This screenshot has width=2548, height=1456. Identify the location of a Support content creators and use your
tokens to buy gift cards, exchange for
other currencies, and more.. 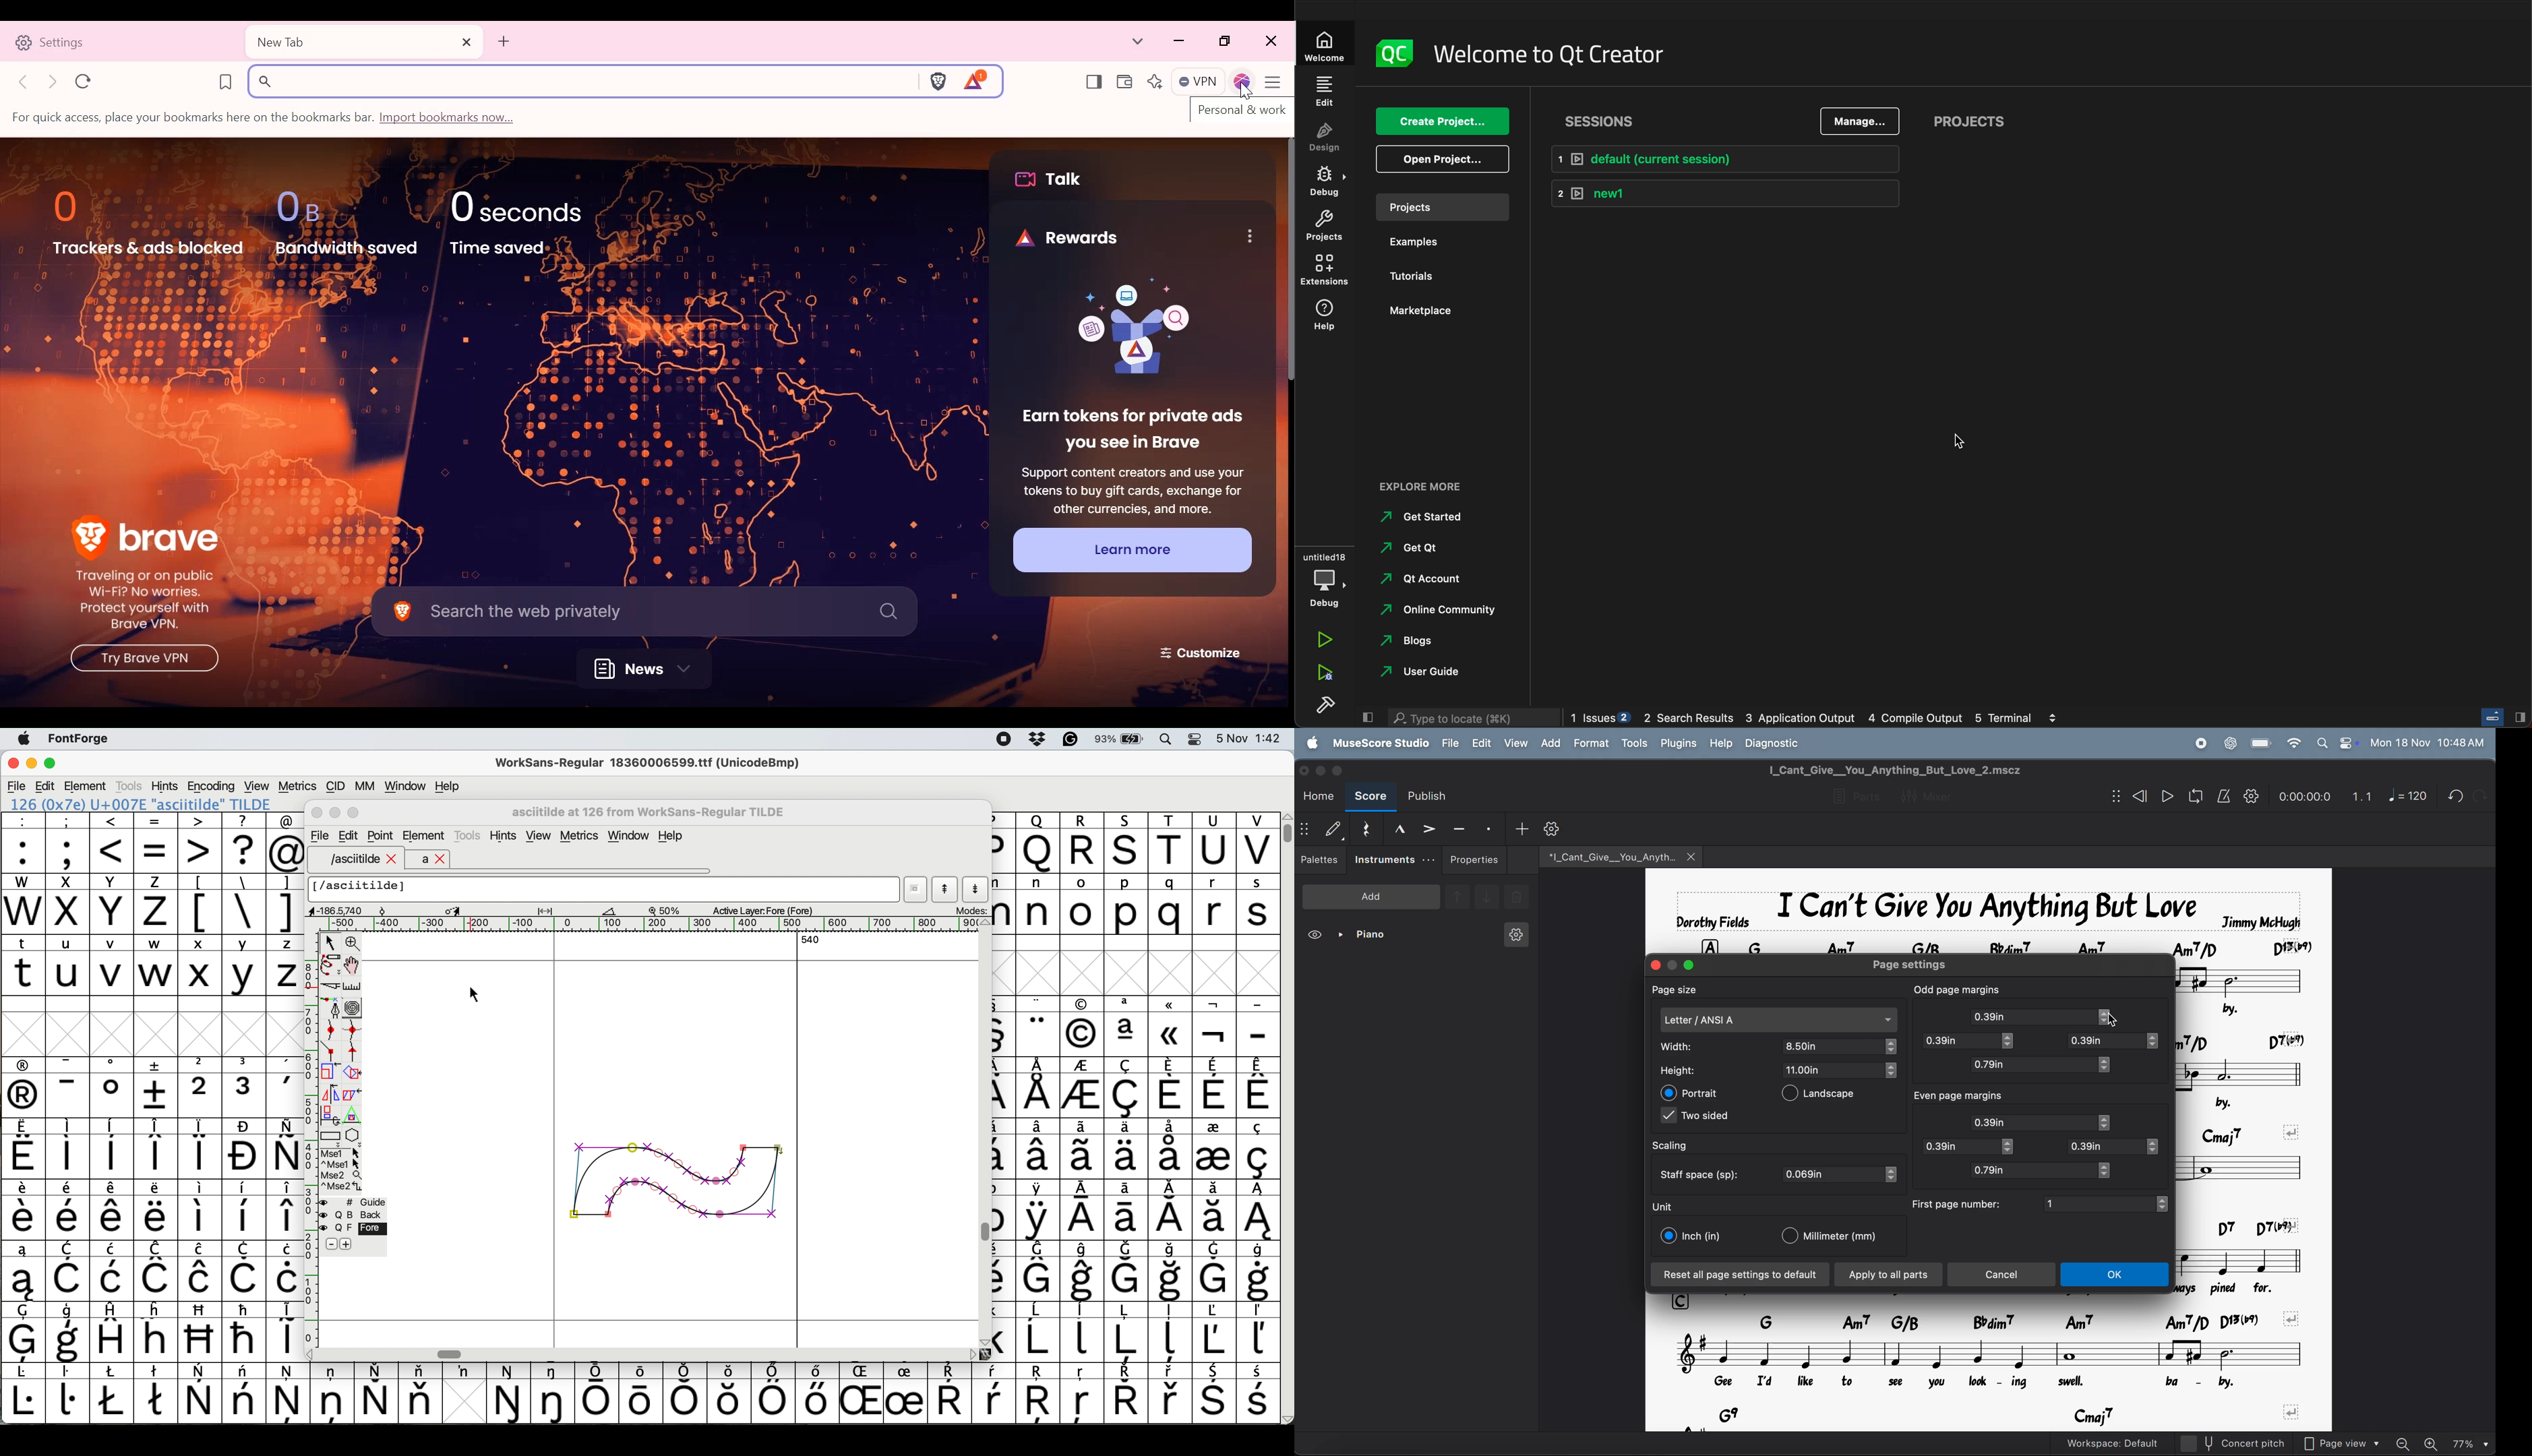
(1131, 488).